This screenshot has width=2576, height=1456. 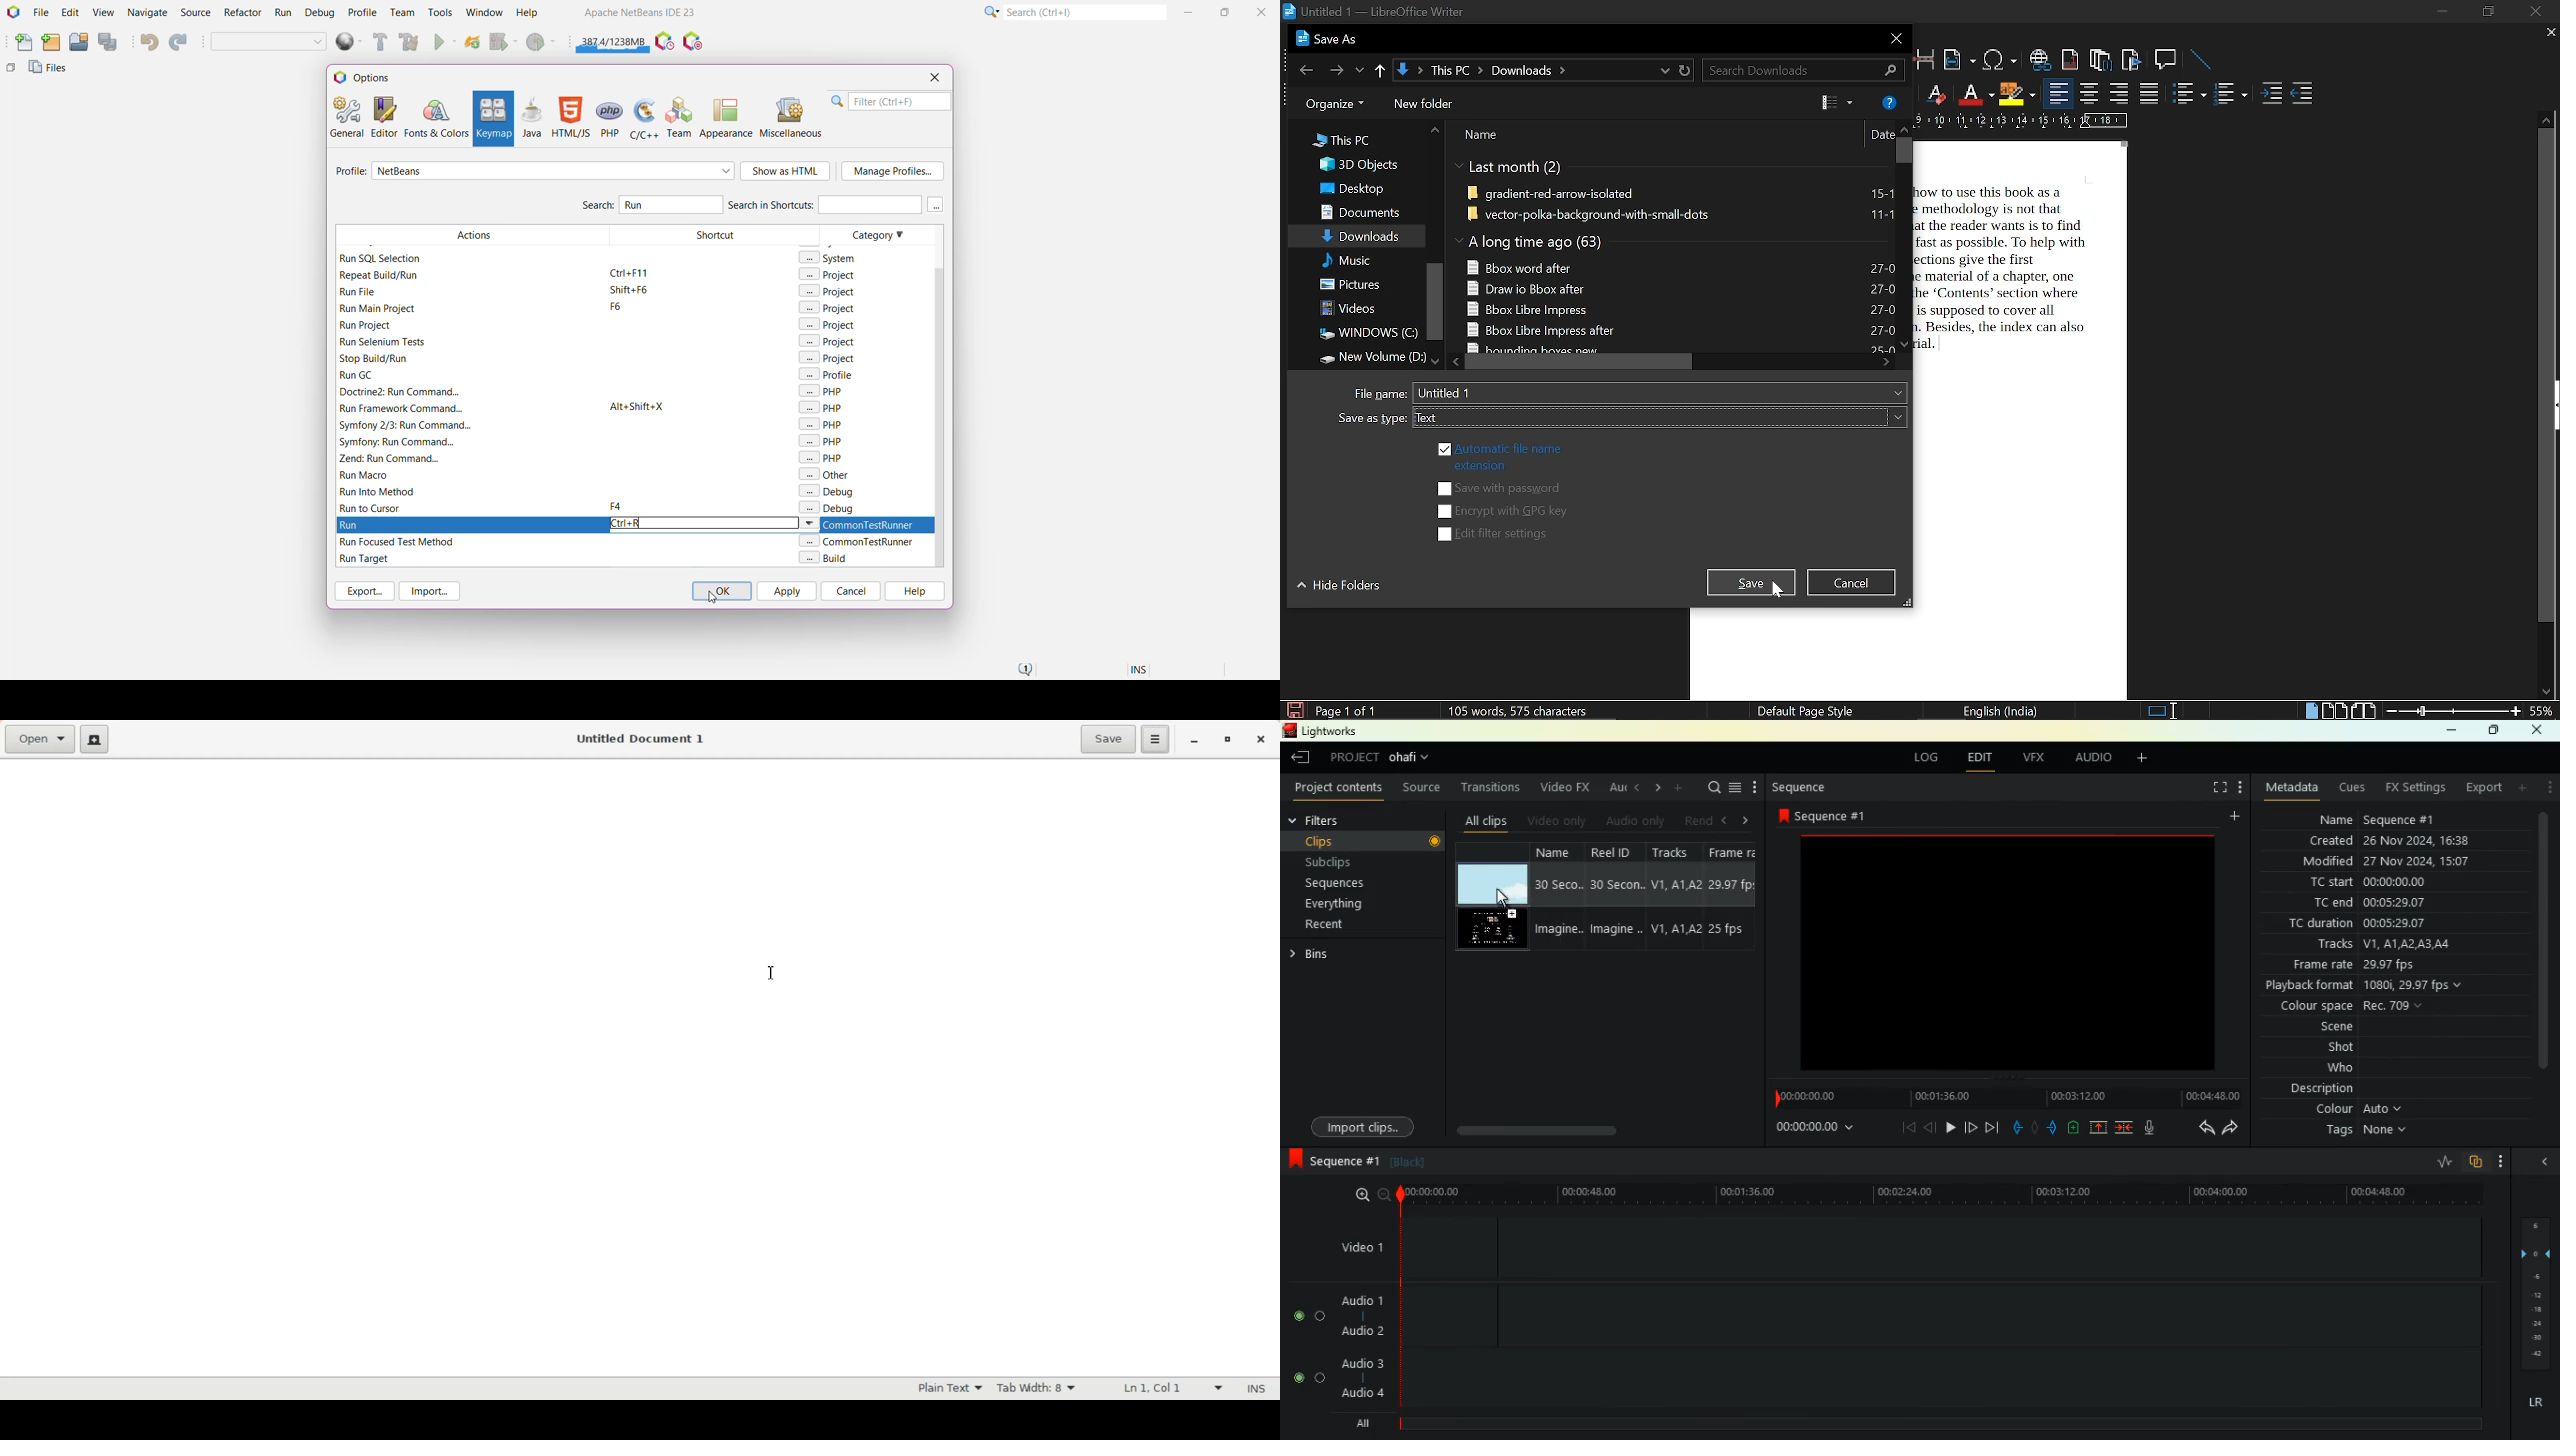 I want to click on Search, so click(x=597, y=207).